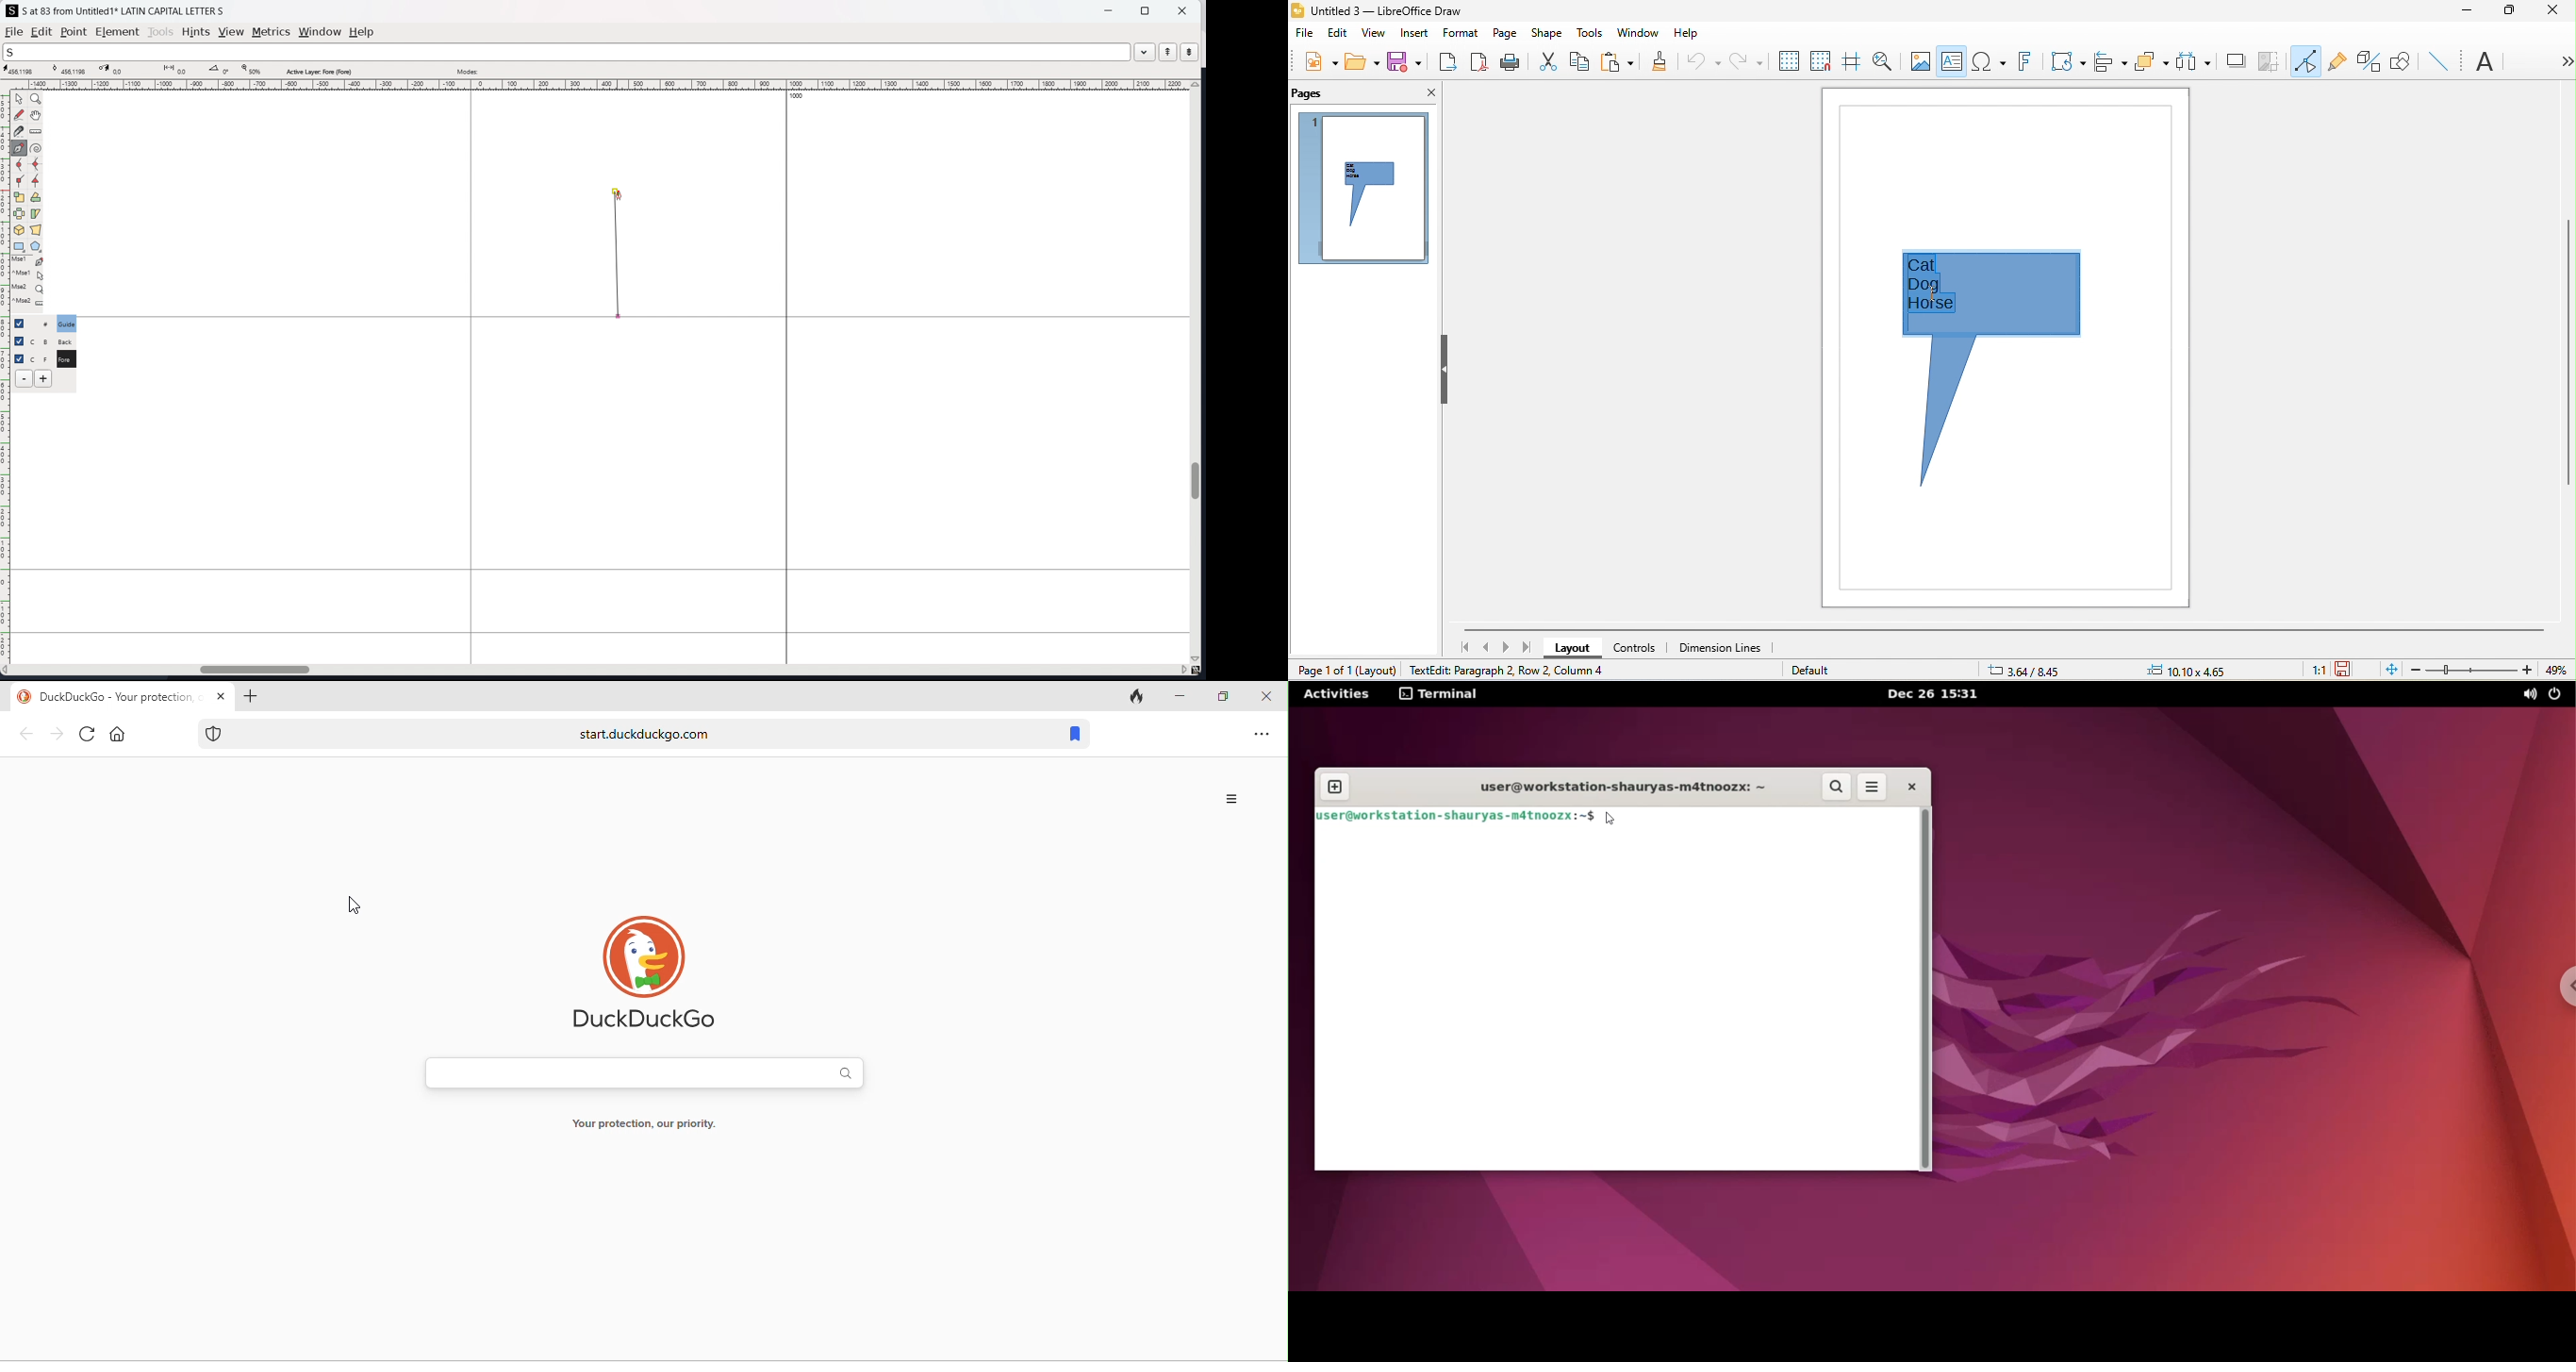 The image size is (2576, 1372). What do you see at coordinates (2487, 63) in the screenshot?
I see `text` at bounding box center [2487, 63].